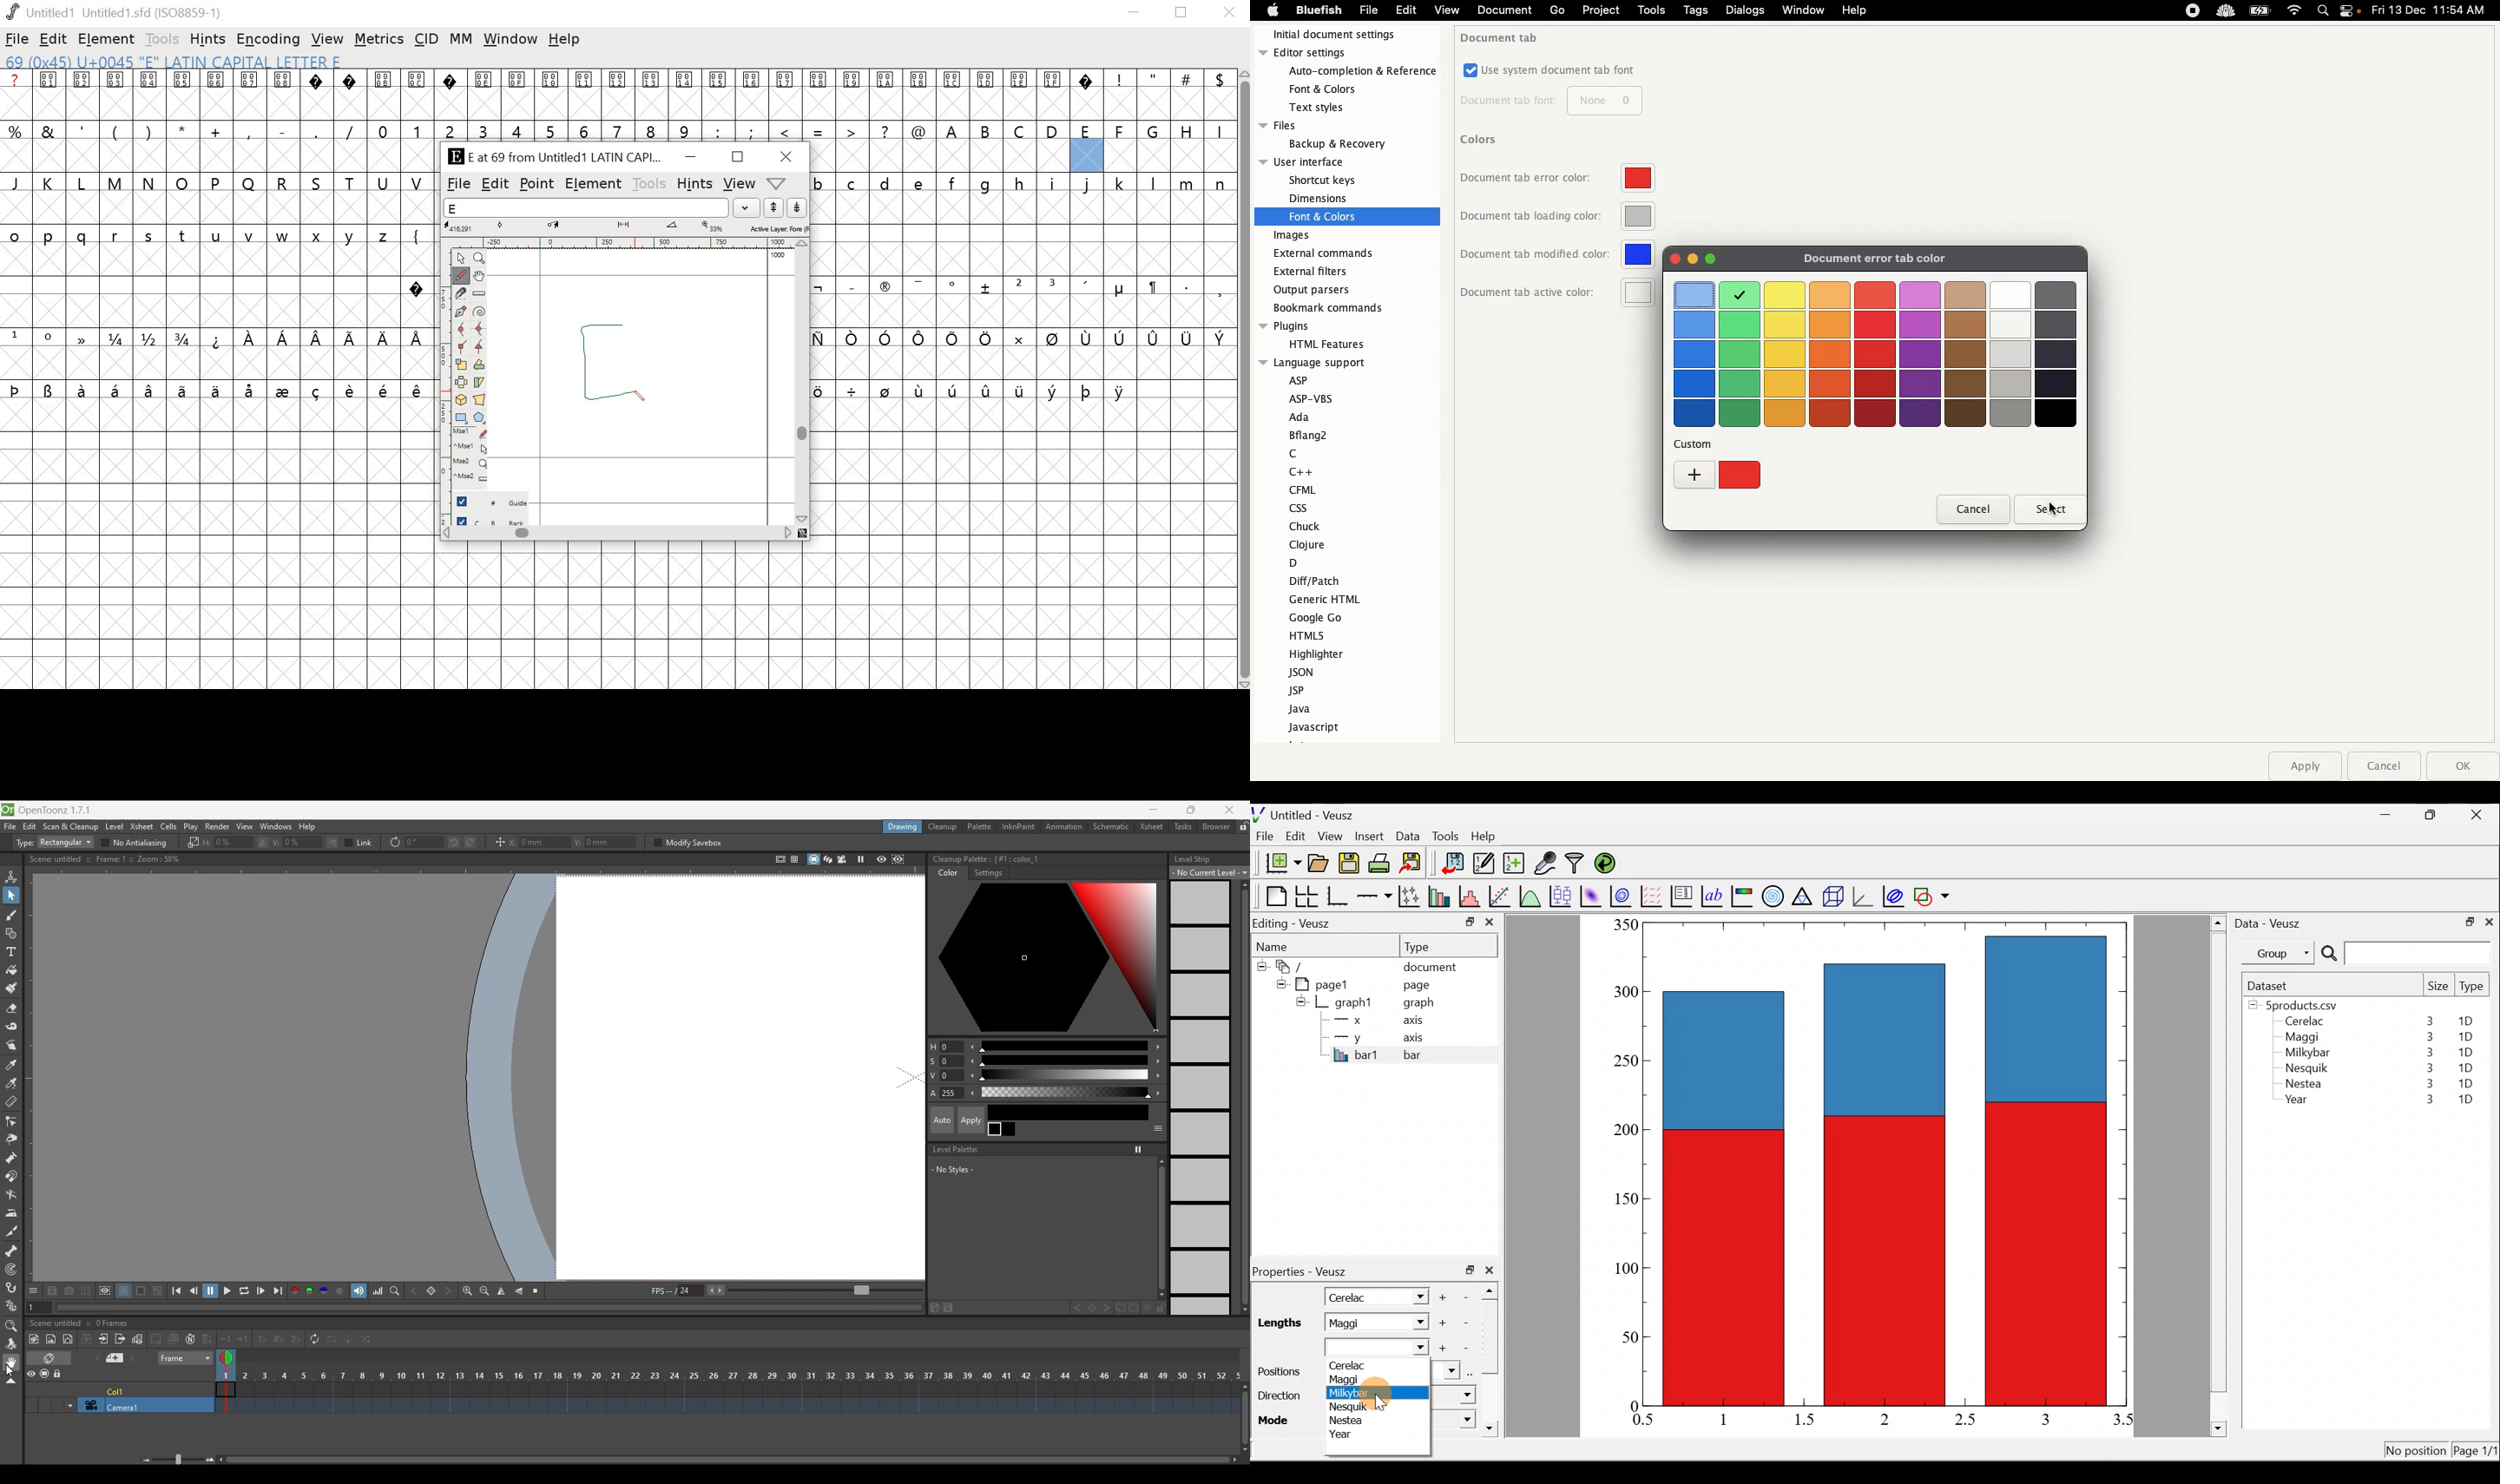 This screenshot has width=2520, height=1484. I want to click on Color palette, so click(1044, 957).